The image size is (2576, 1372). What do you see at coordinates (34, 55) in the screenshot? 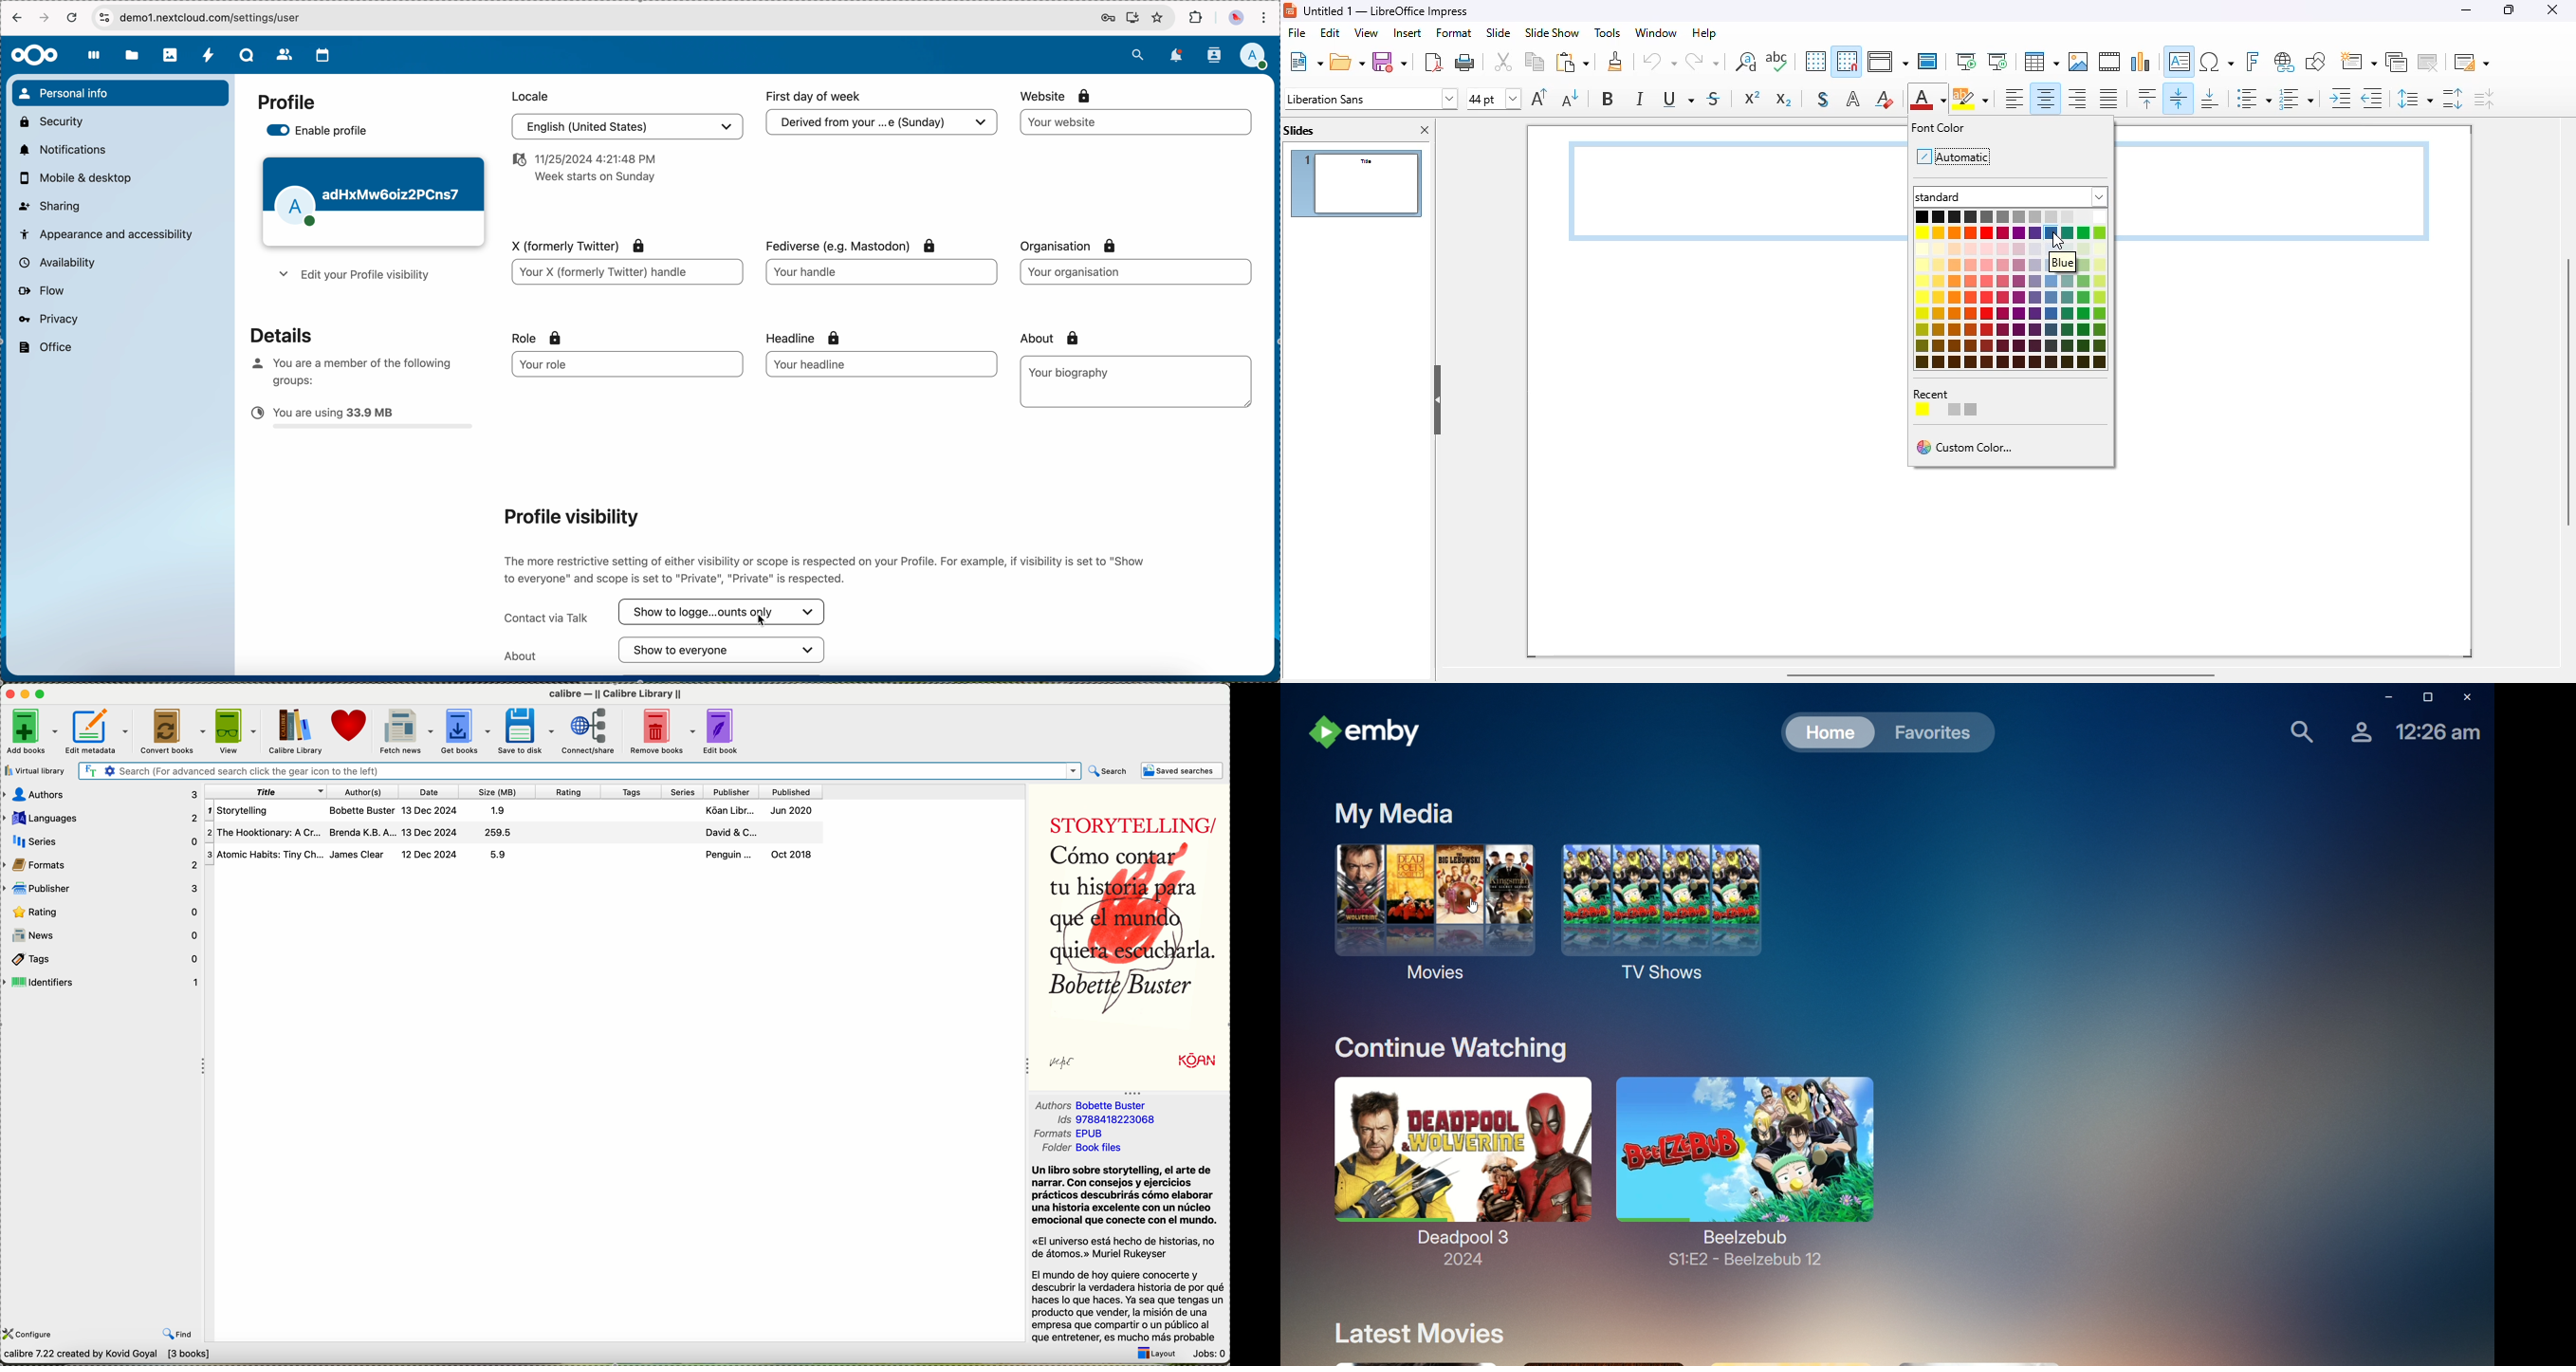
I see `Nextcloud logo` at bounding box center [34, 55].